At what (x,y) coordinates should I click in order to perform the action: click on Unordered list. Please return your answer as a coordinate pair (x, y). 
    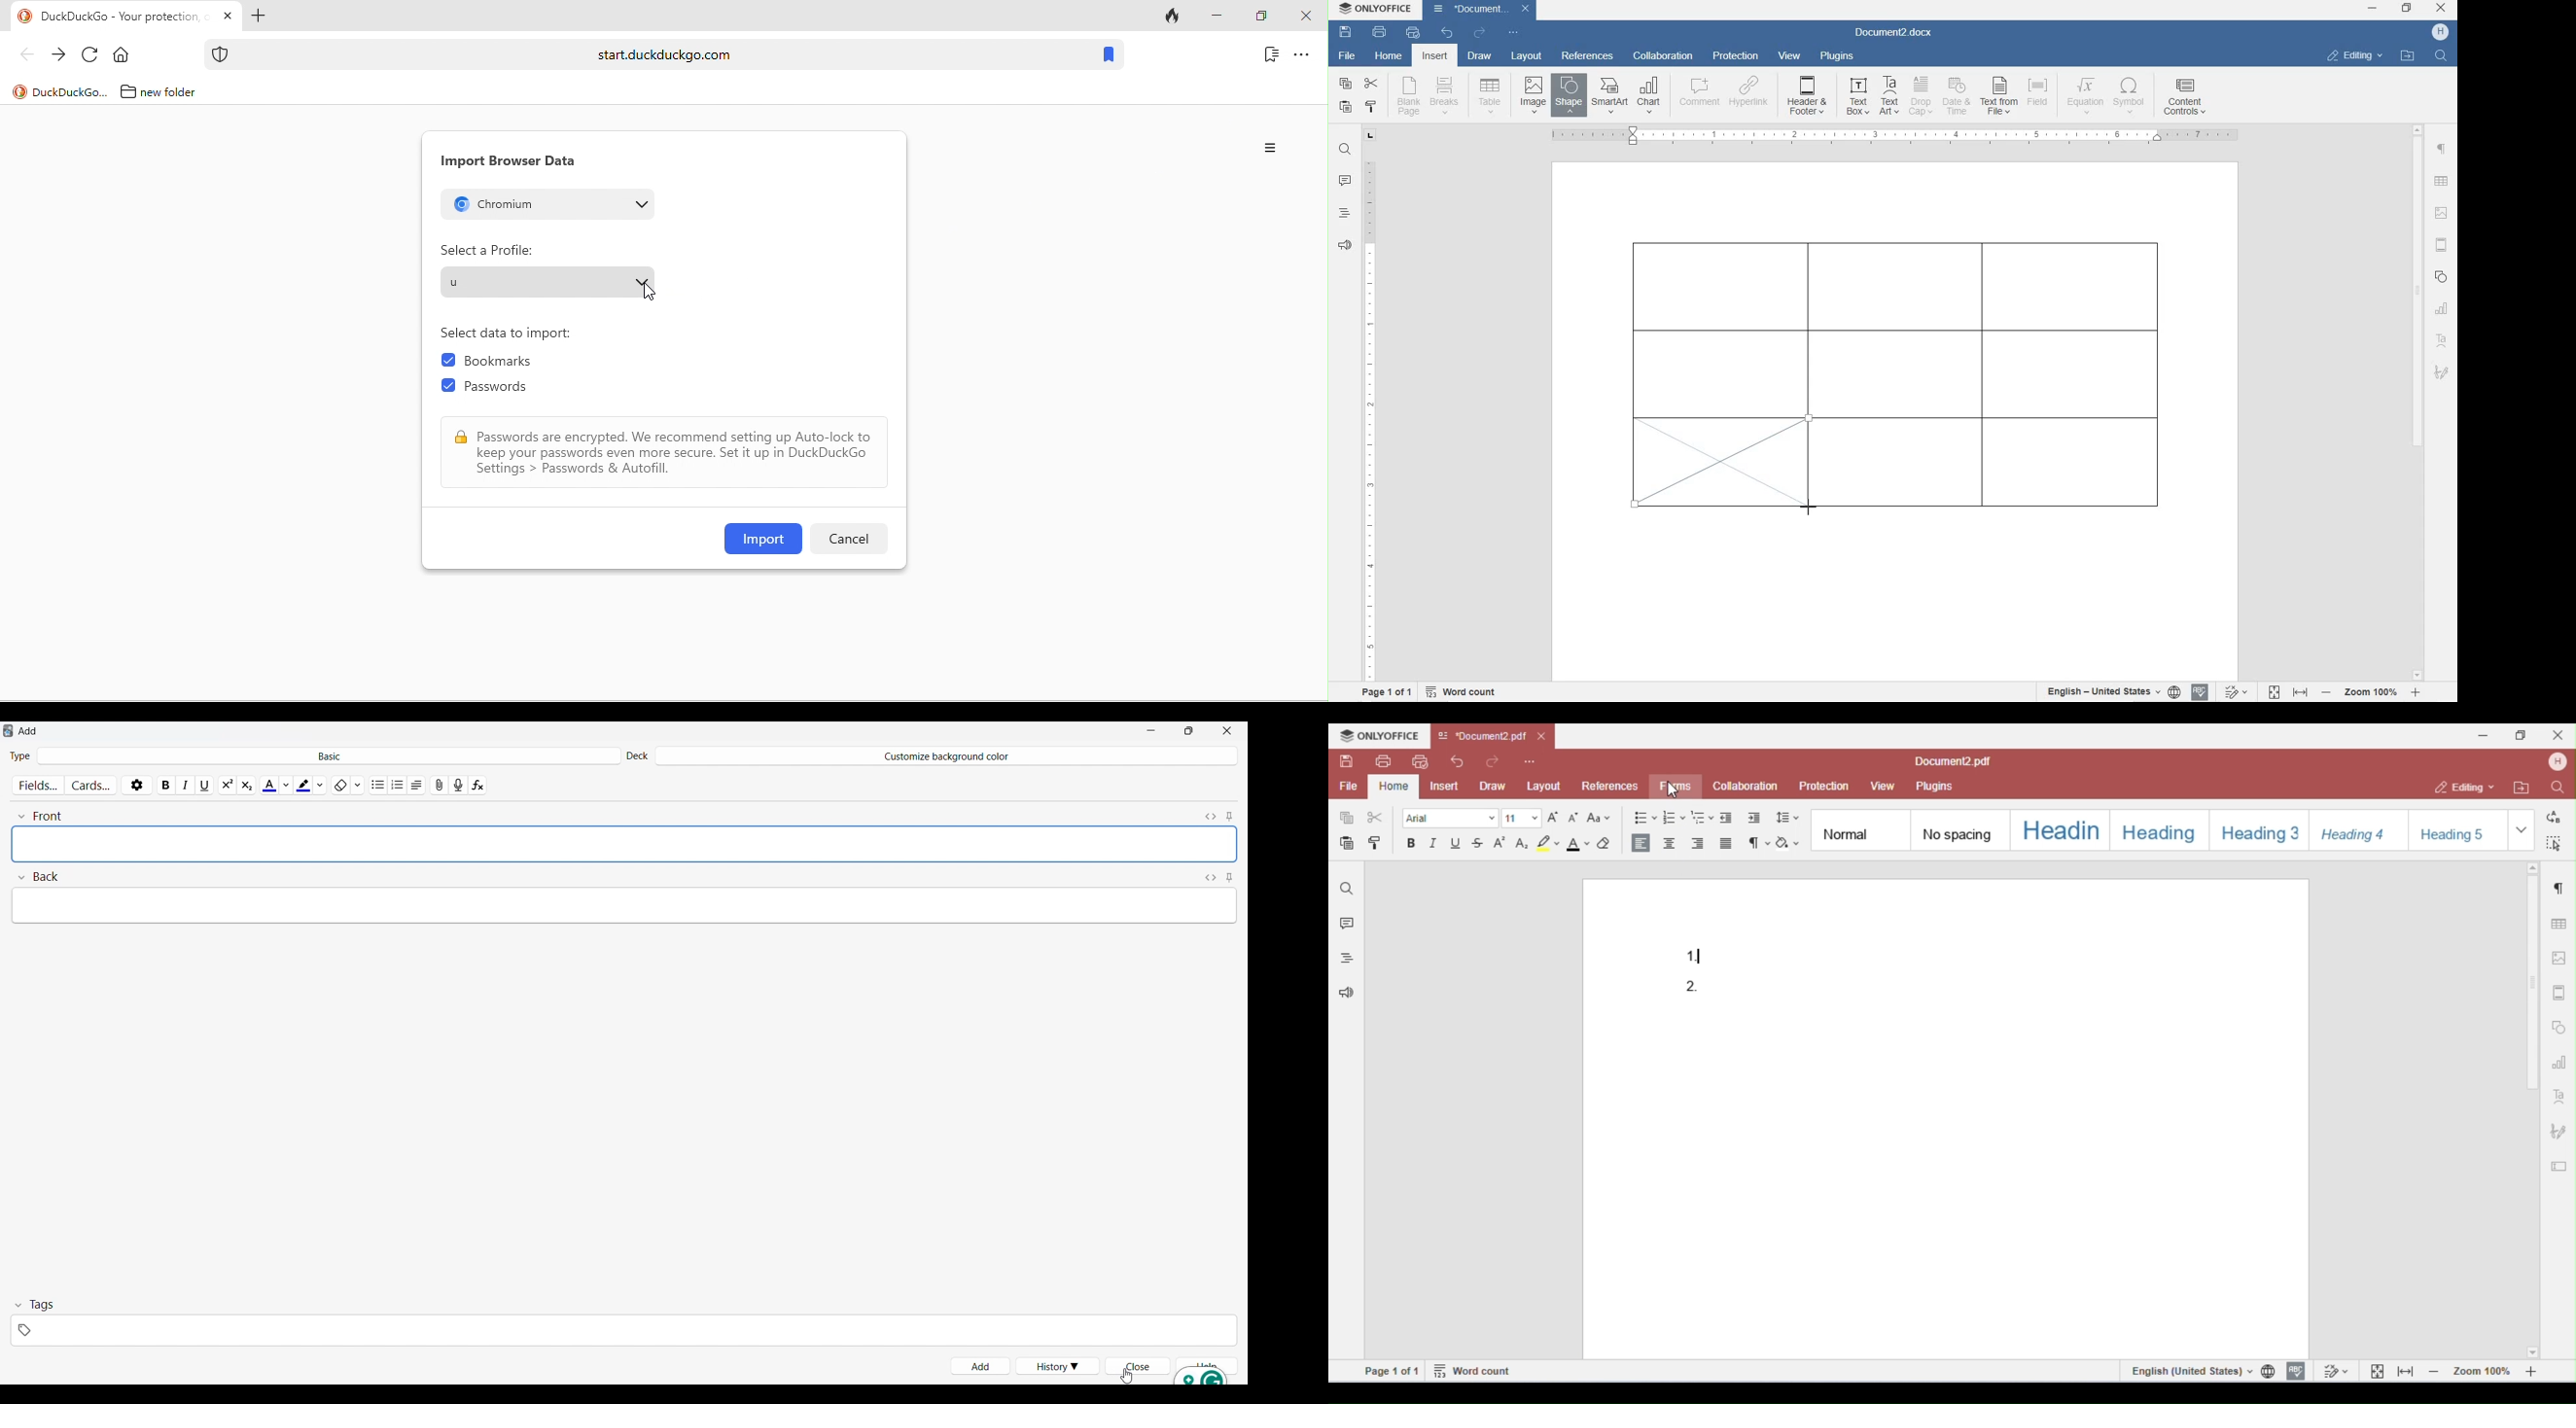
    Looking at the image, I should click on (379, 783).